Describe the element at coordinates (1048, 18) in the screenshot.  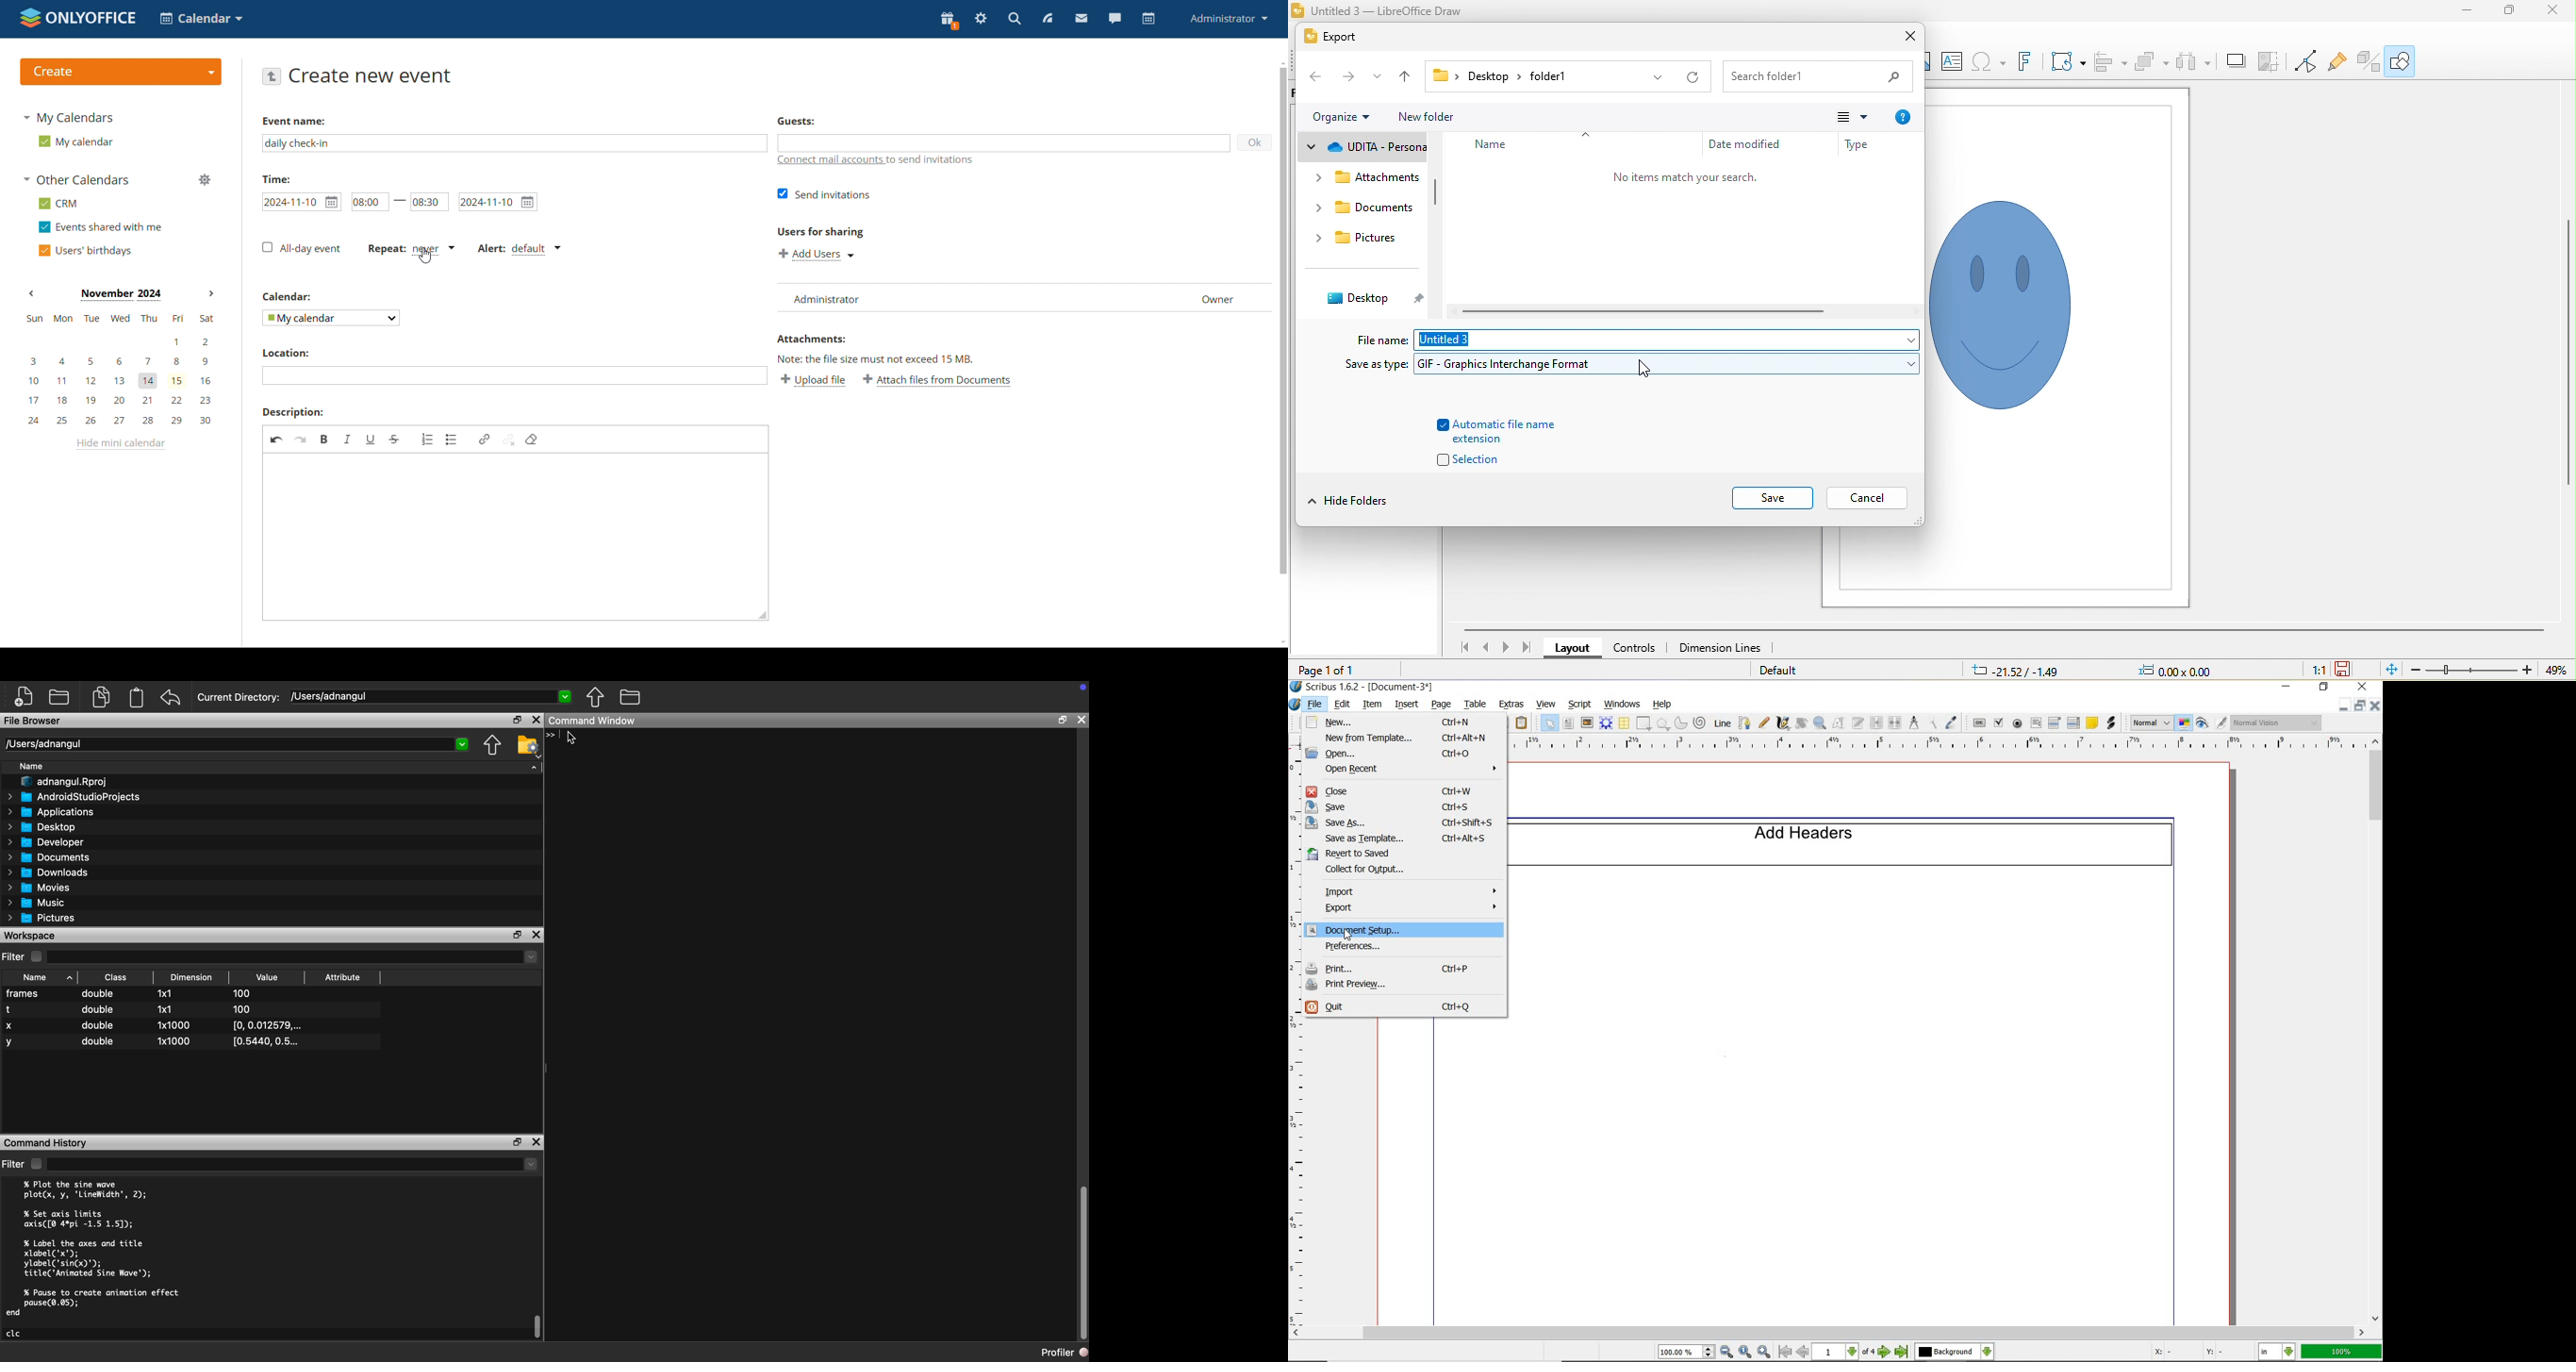
I see `feed` at that location.